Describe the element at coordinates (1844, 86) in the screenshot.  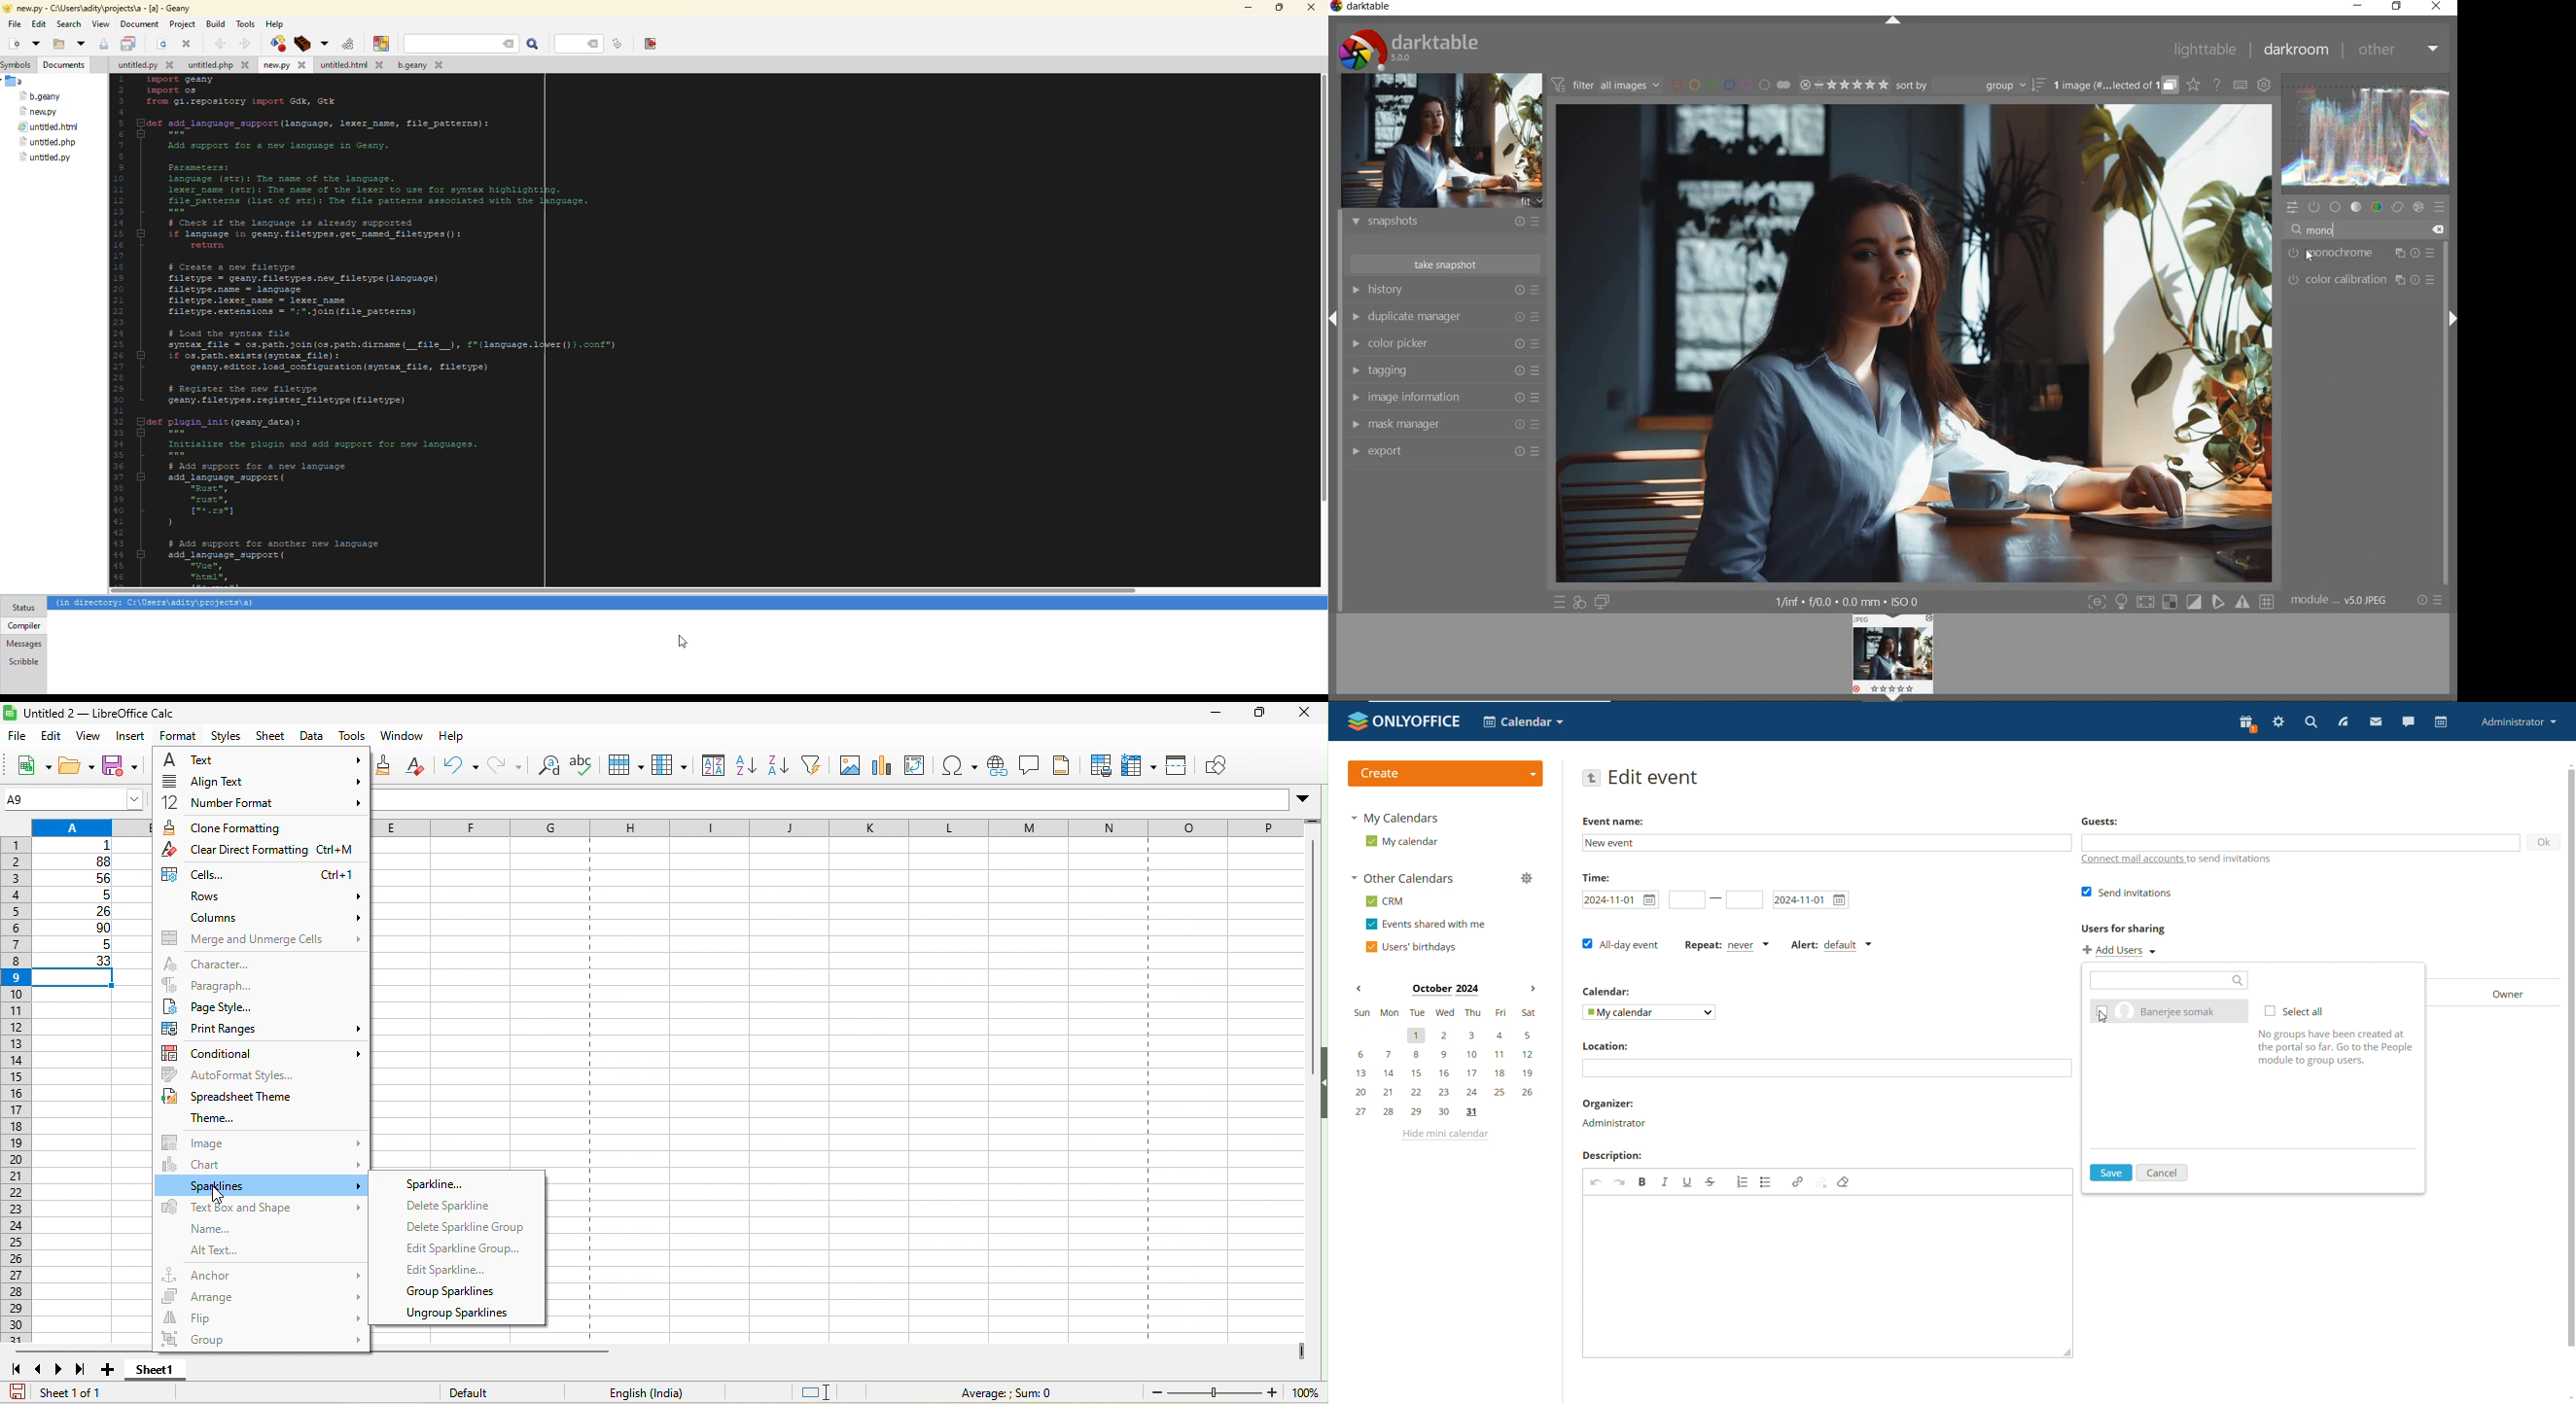
I see `range ratings for selected images` at that location.